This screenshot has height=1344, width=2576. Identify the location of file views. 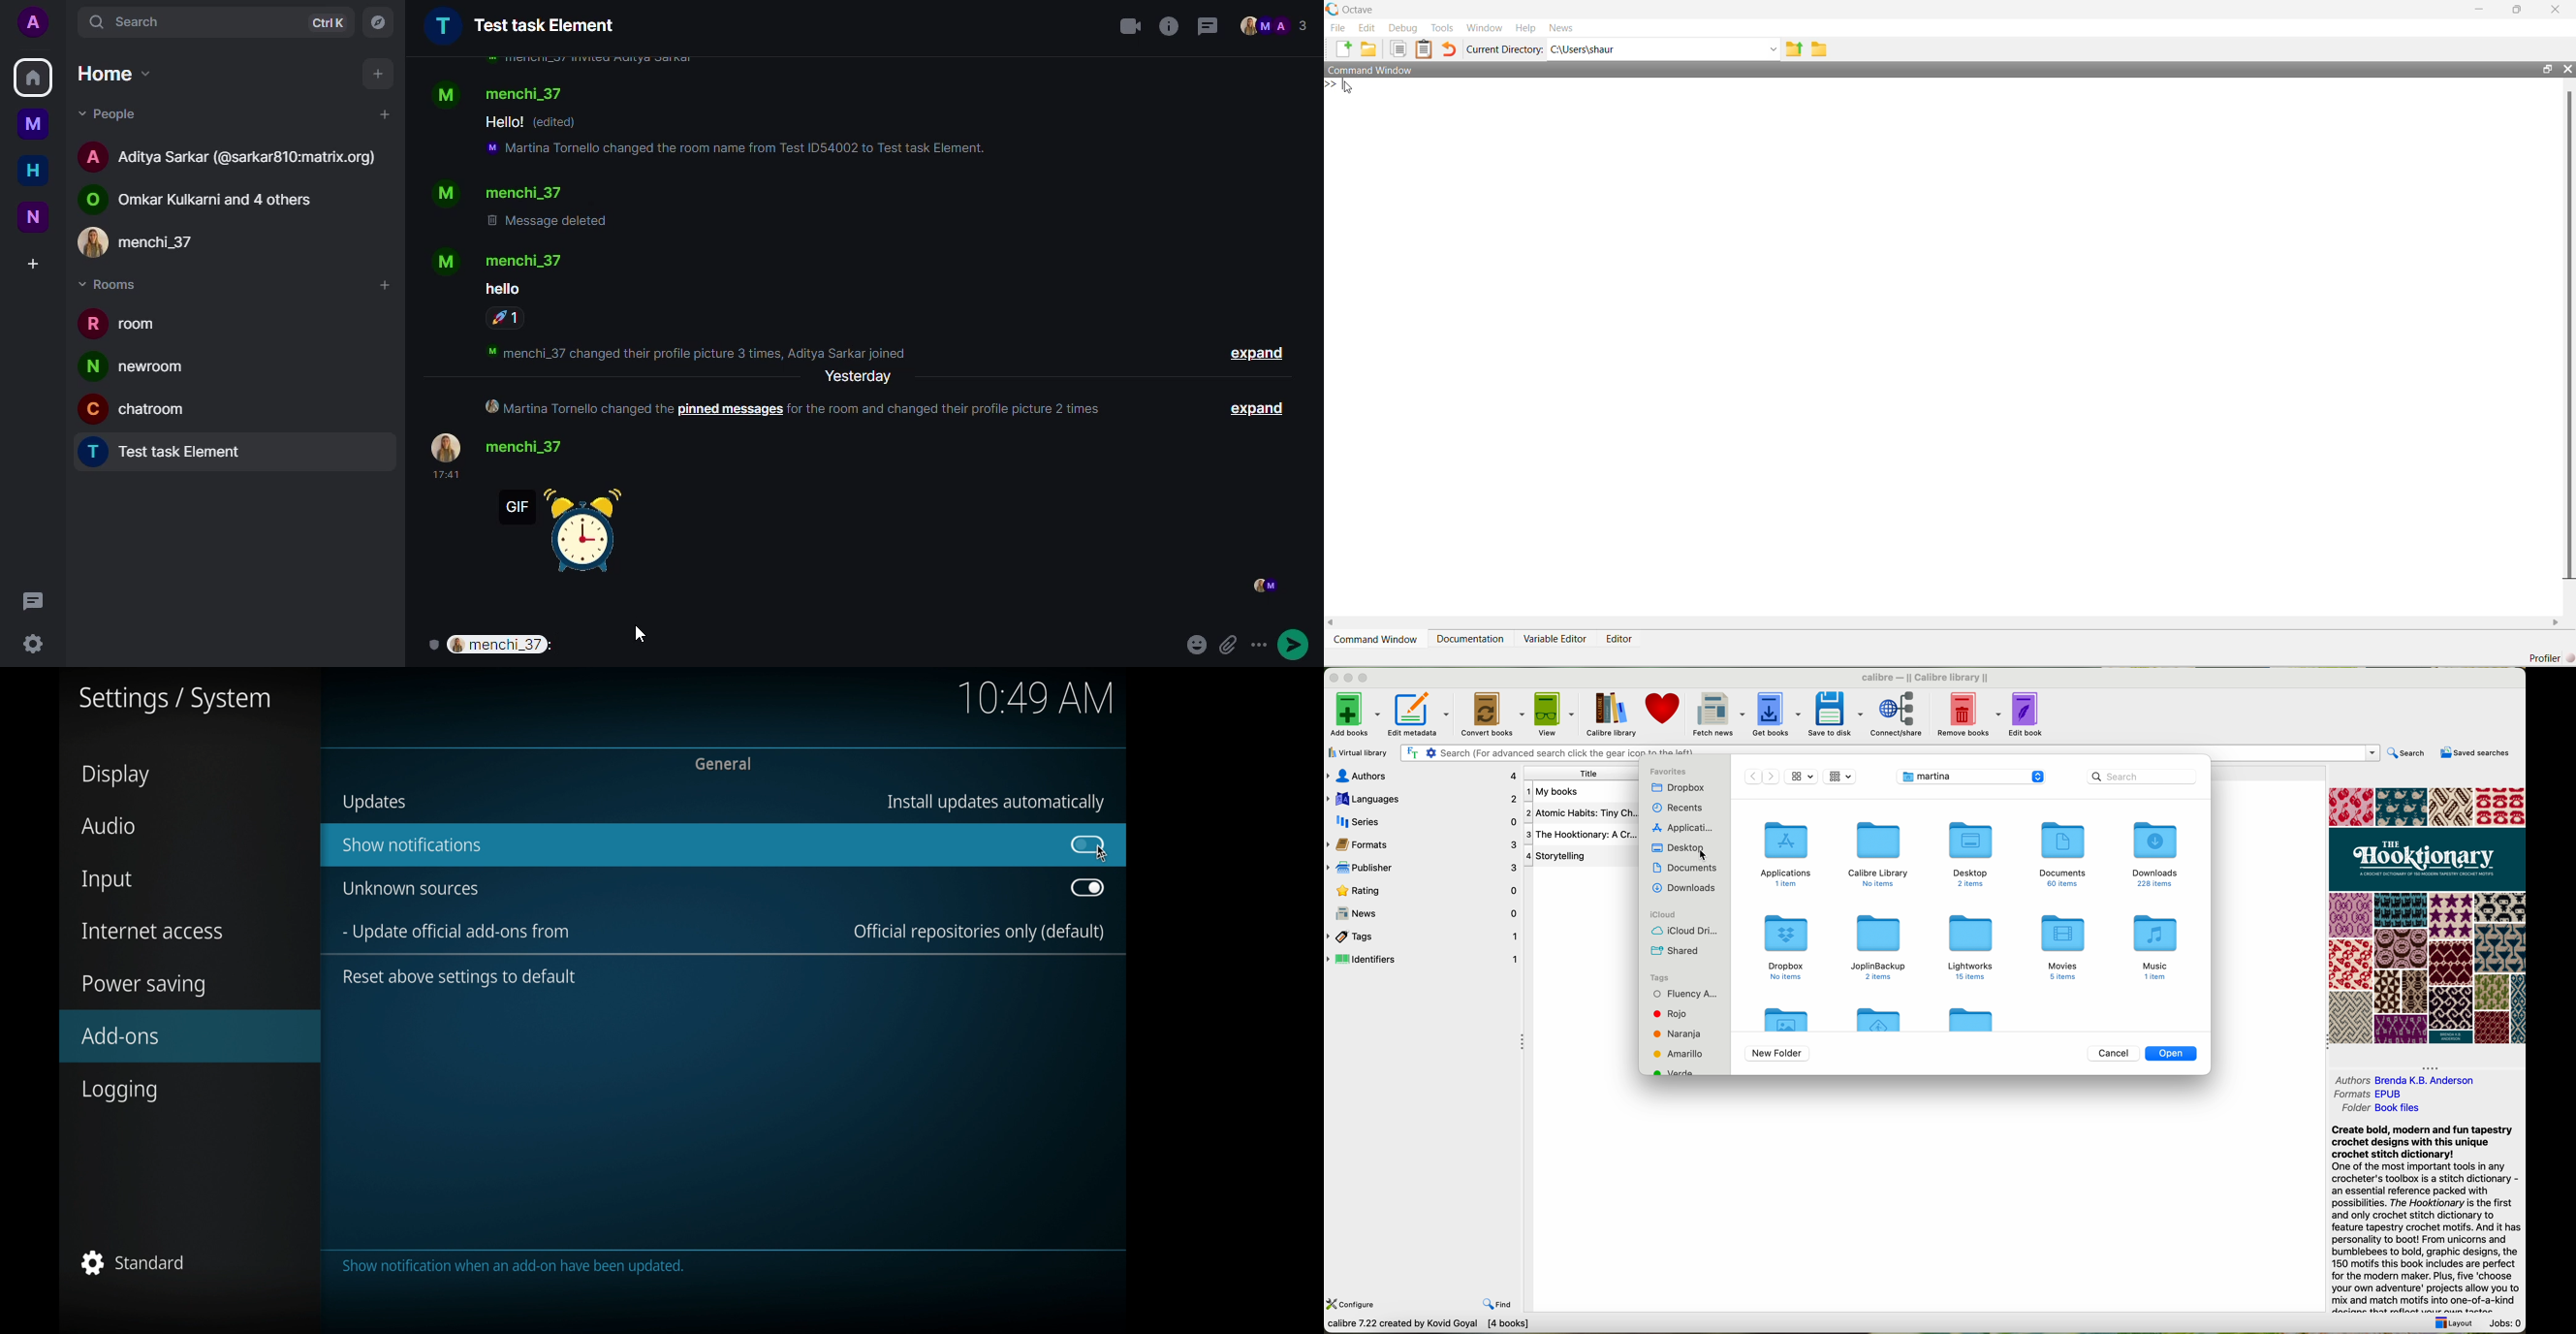
(1838, 777).